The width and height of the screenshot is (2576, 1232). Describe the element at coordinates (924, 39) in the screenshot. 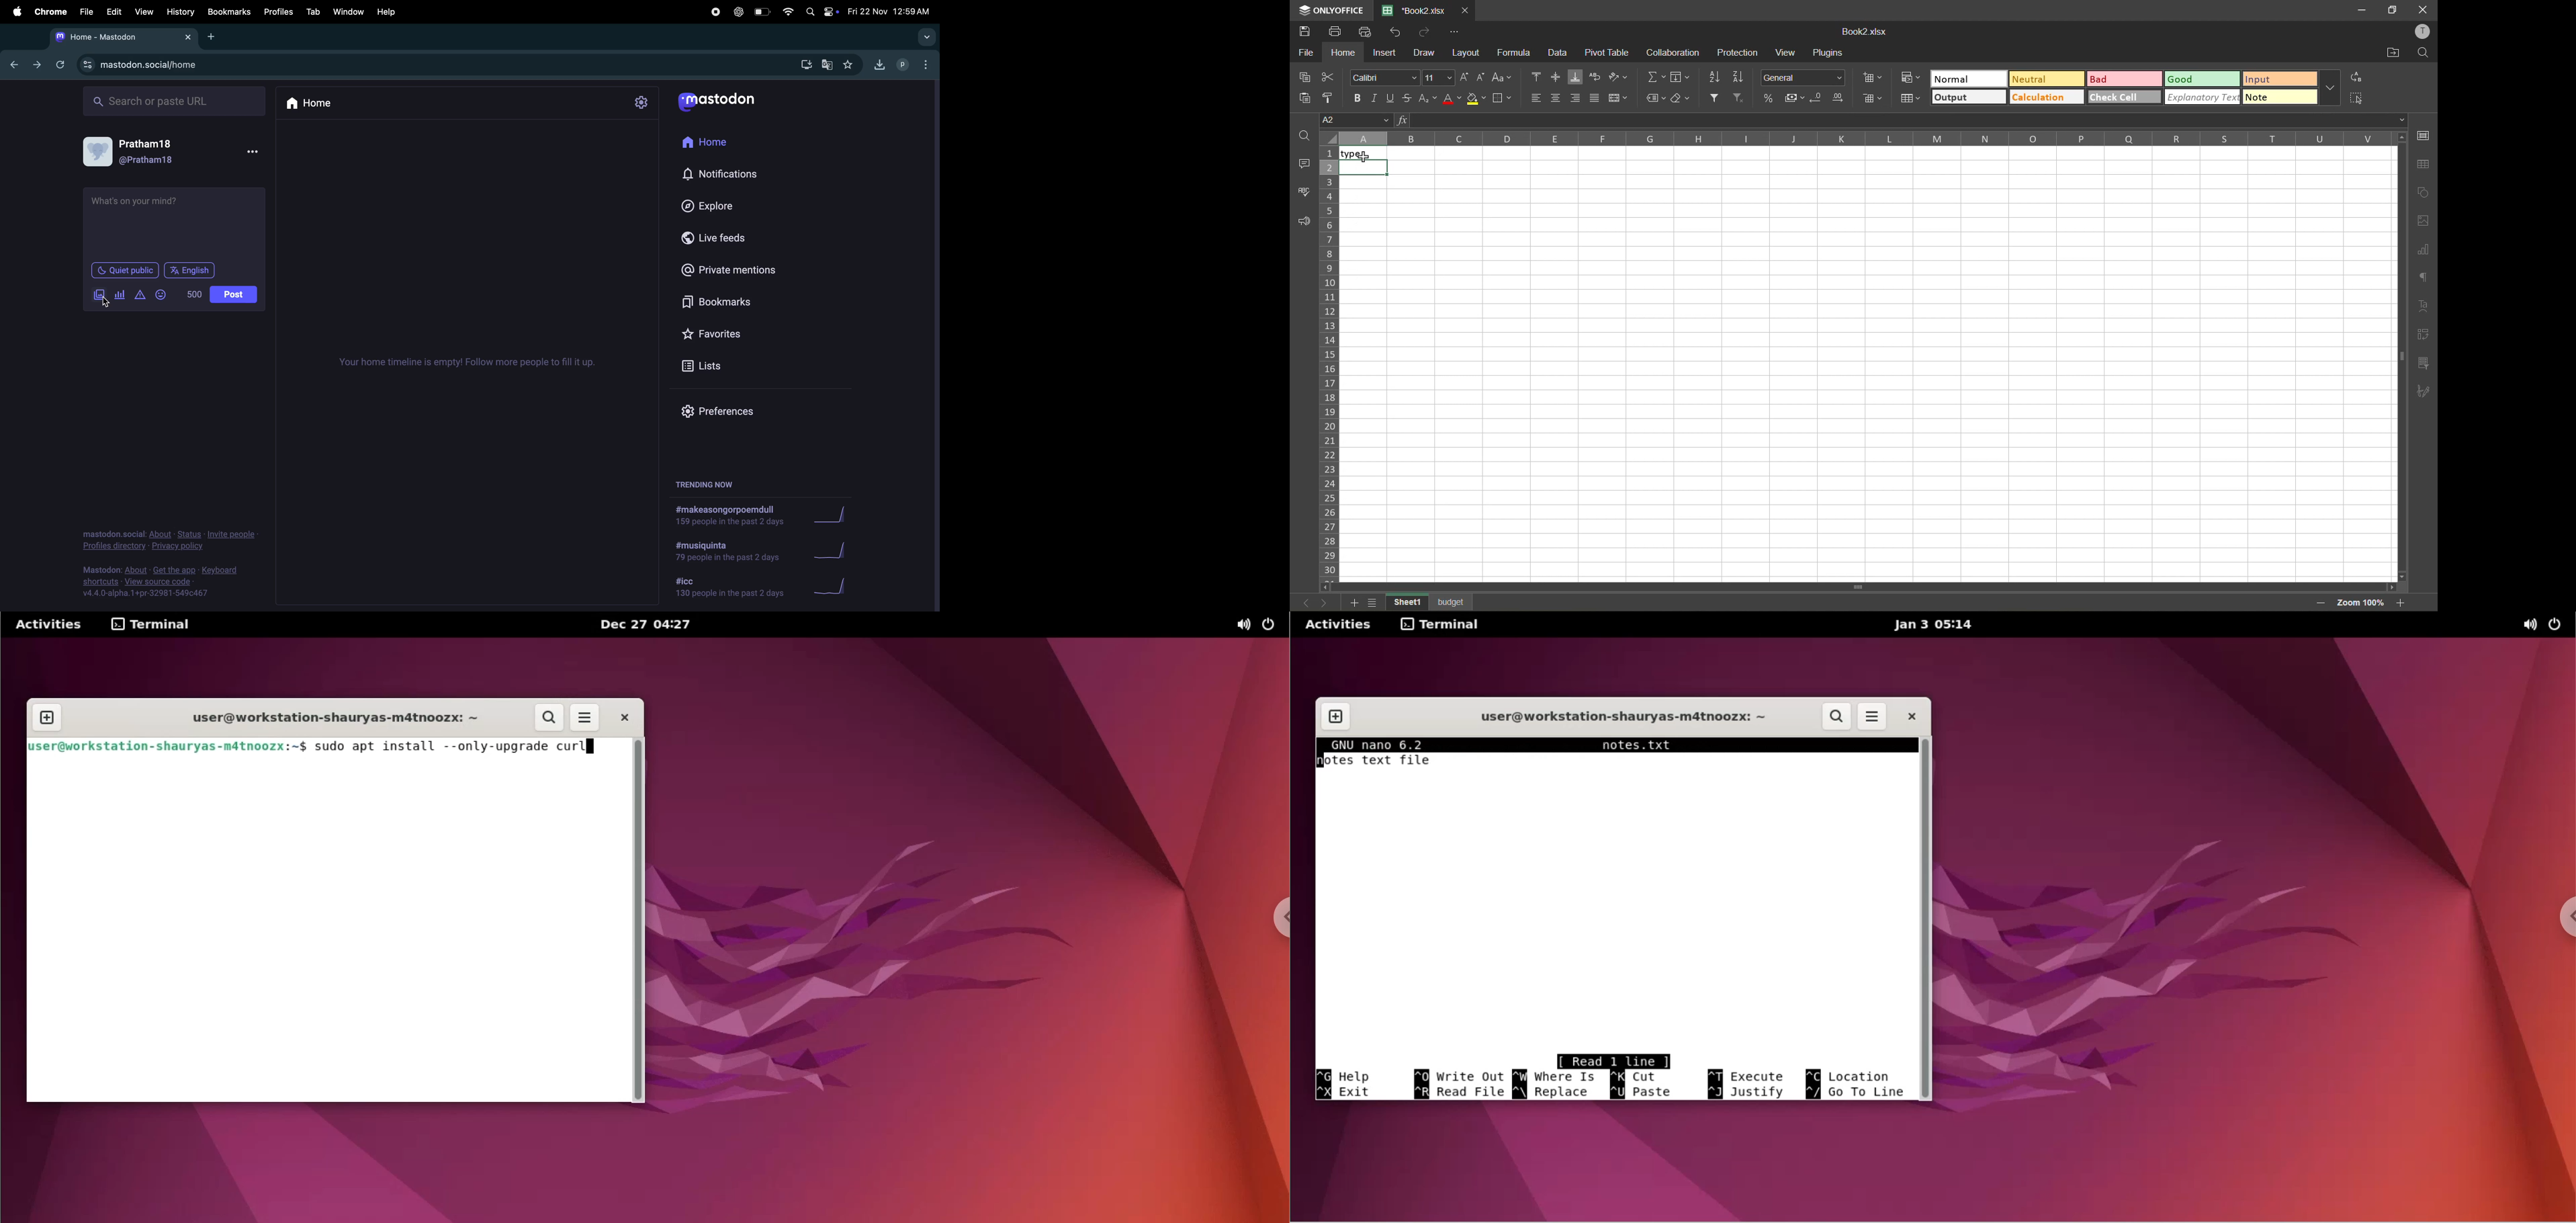

I see `searchtabs` at that location.